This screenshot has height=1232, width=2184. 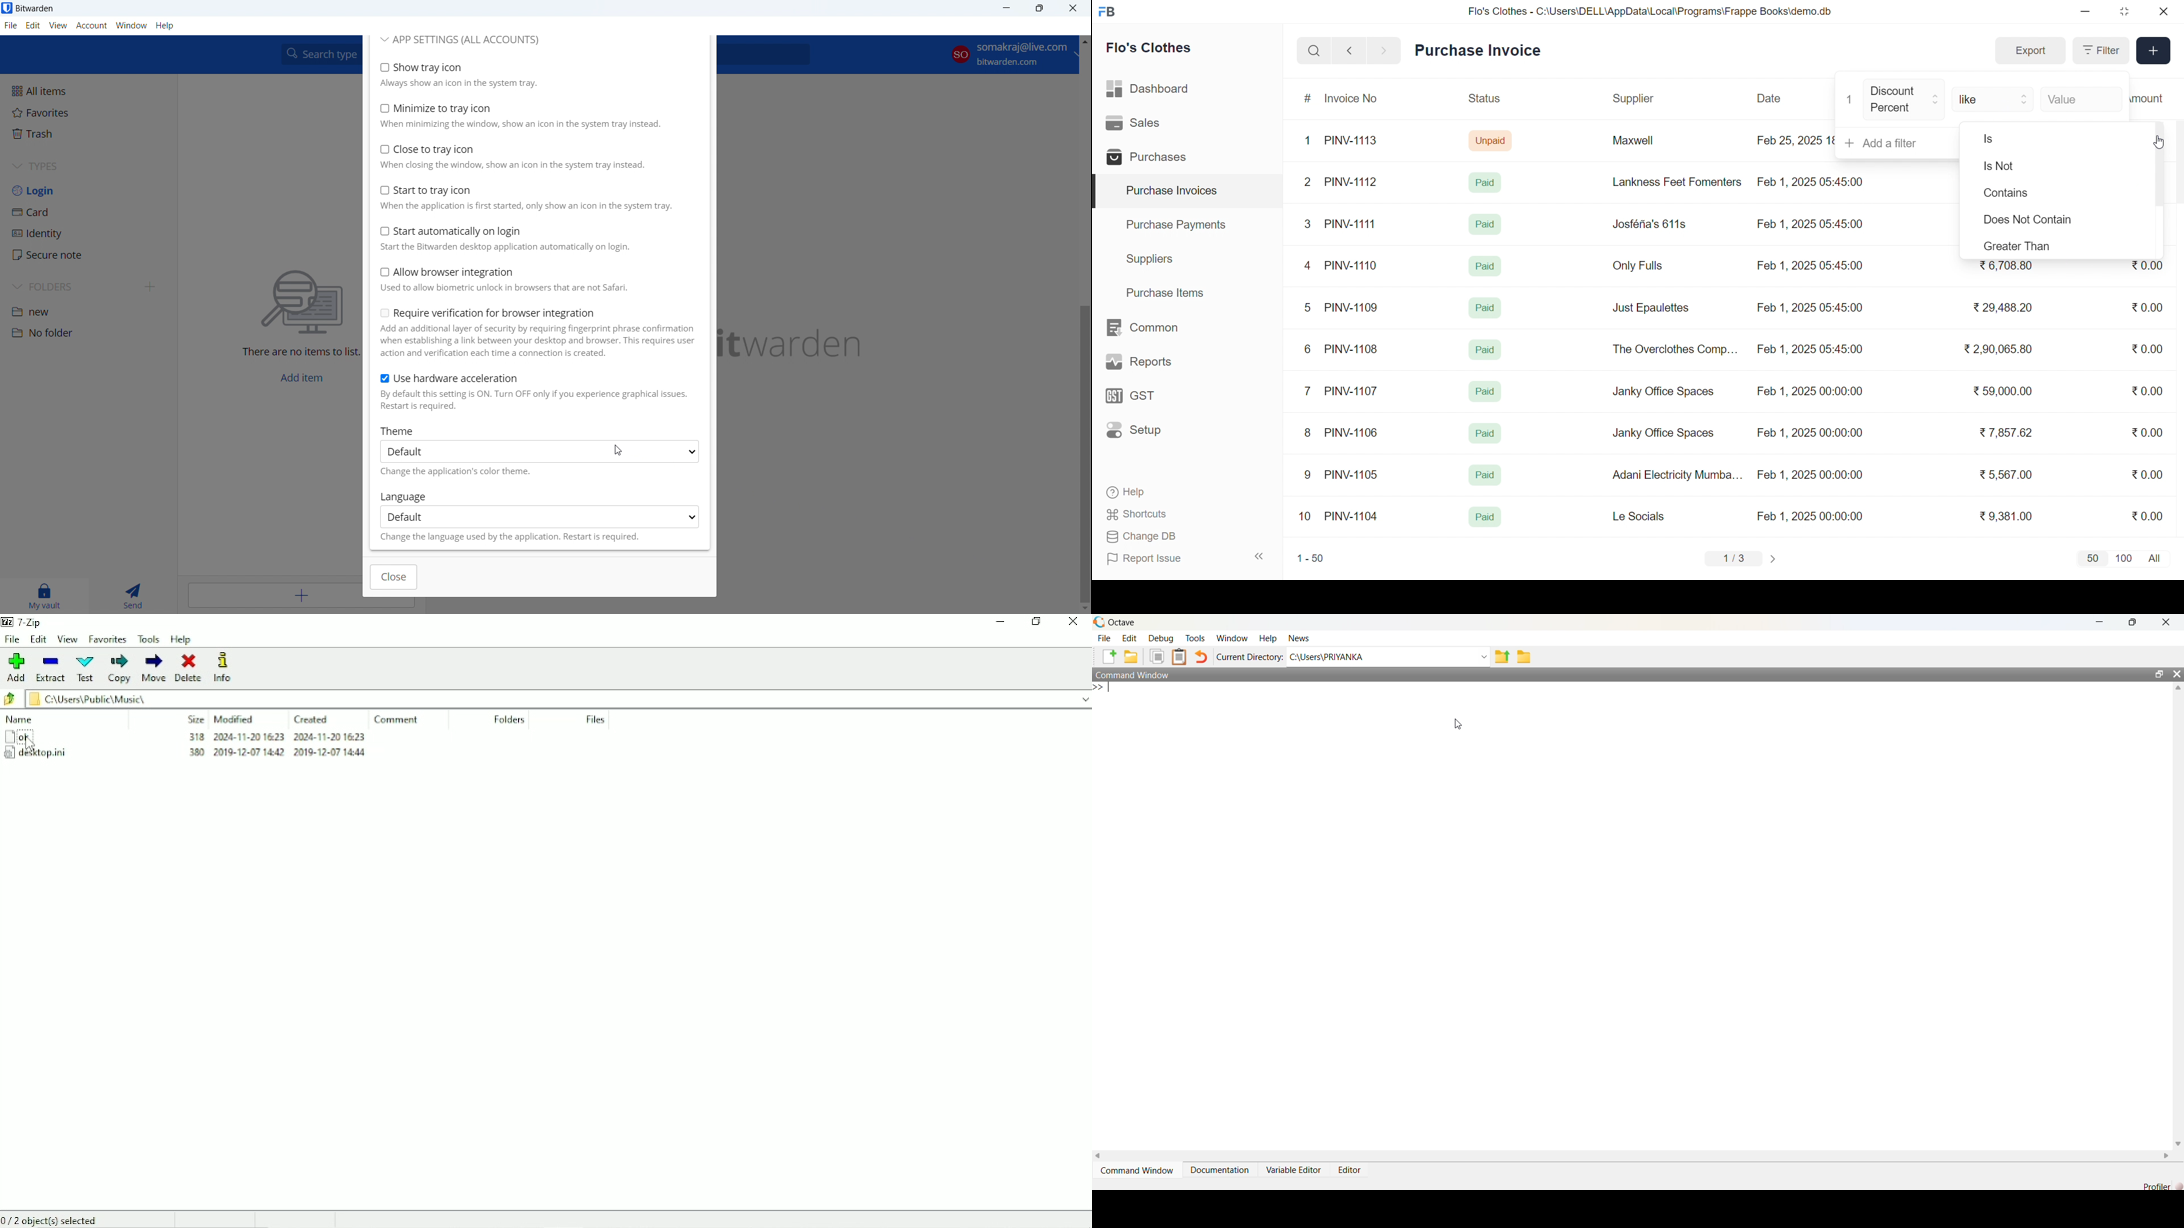 I want to click on 6, so click(x=1308, y=349).